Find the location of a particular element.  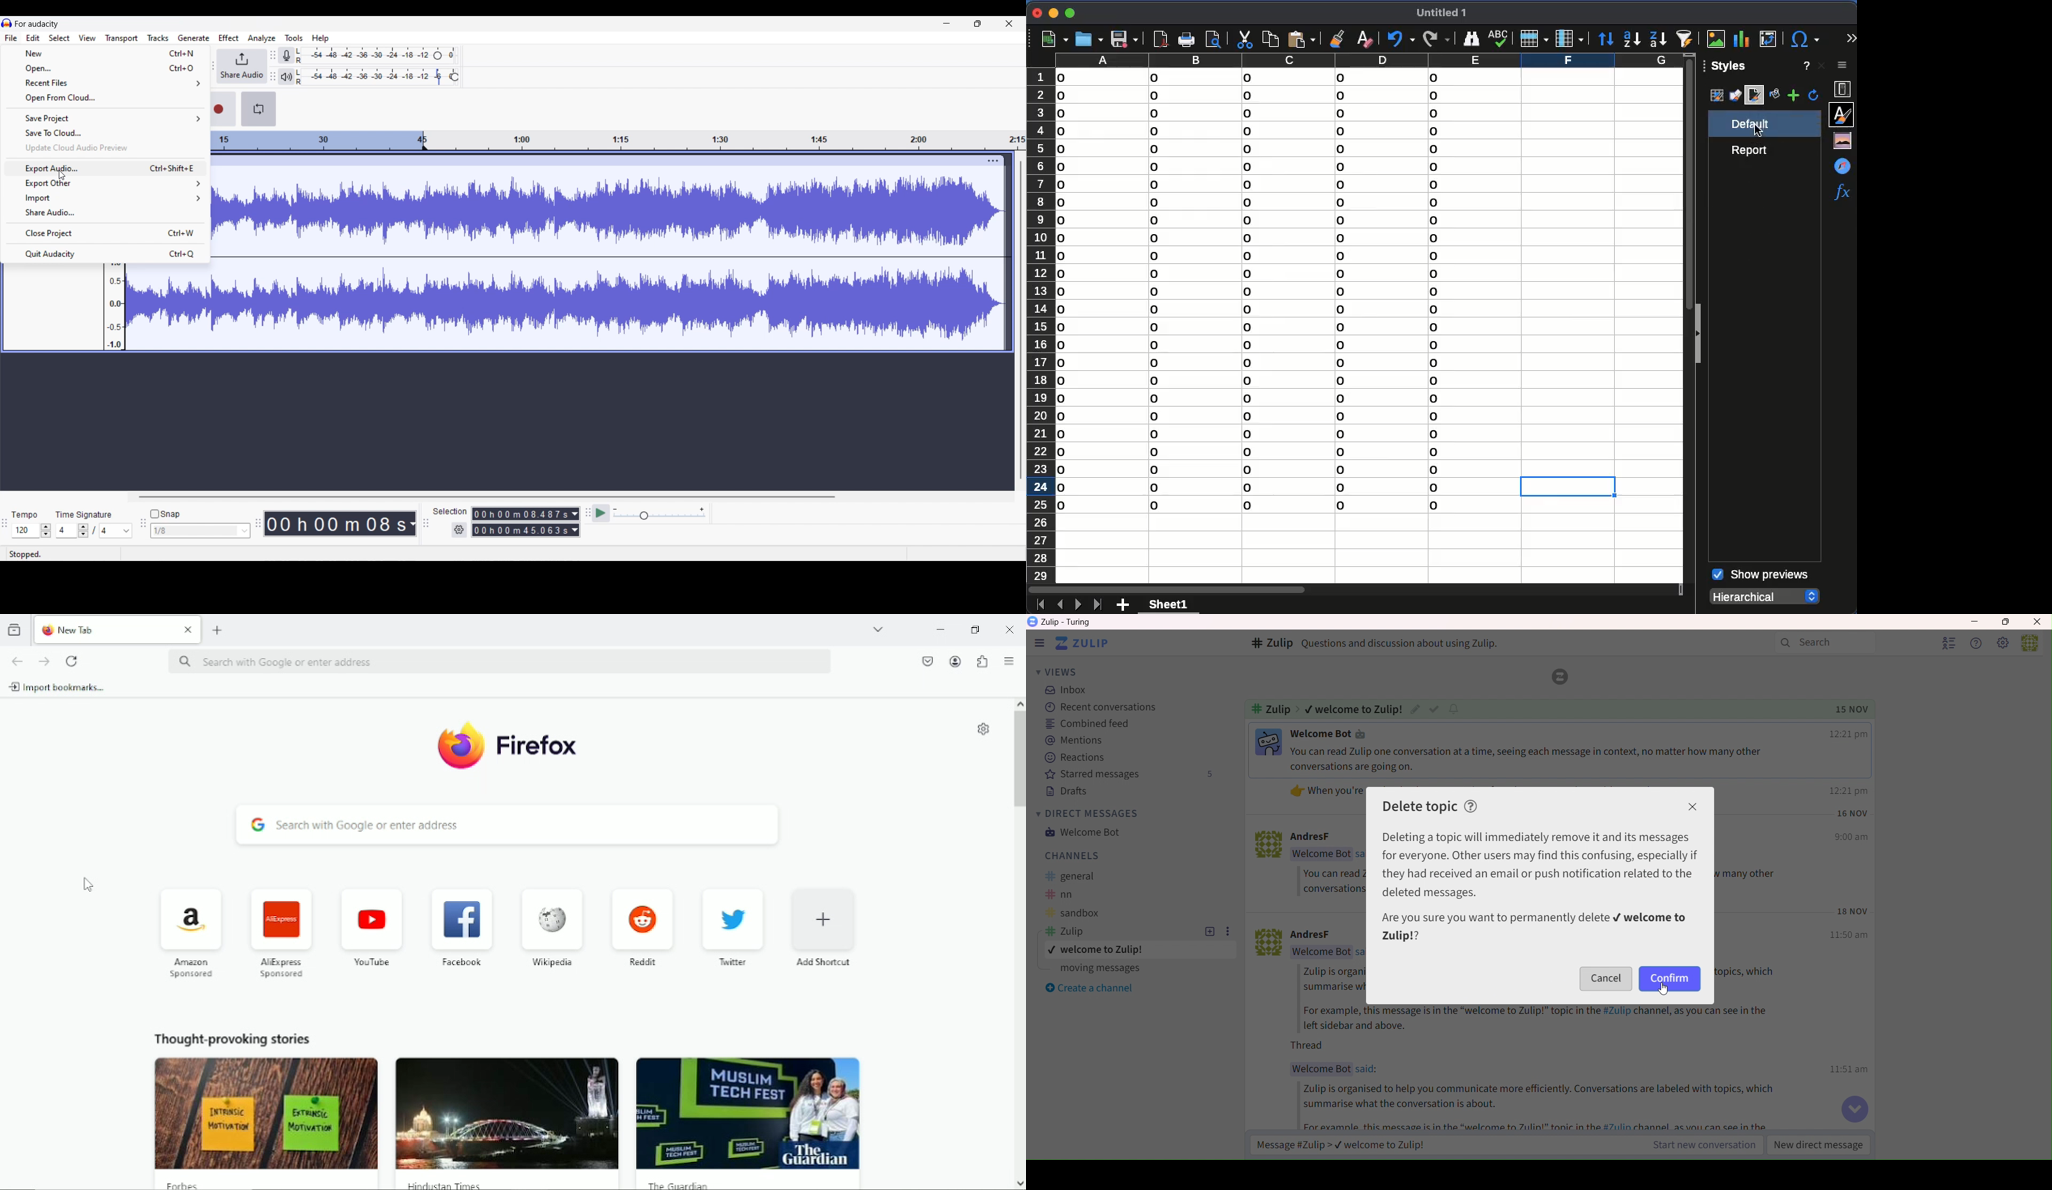

Share audio is located at coordinates (106, 213).